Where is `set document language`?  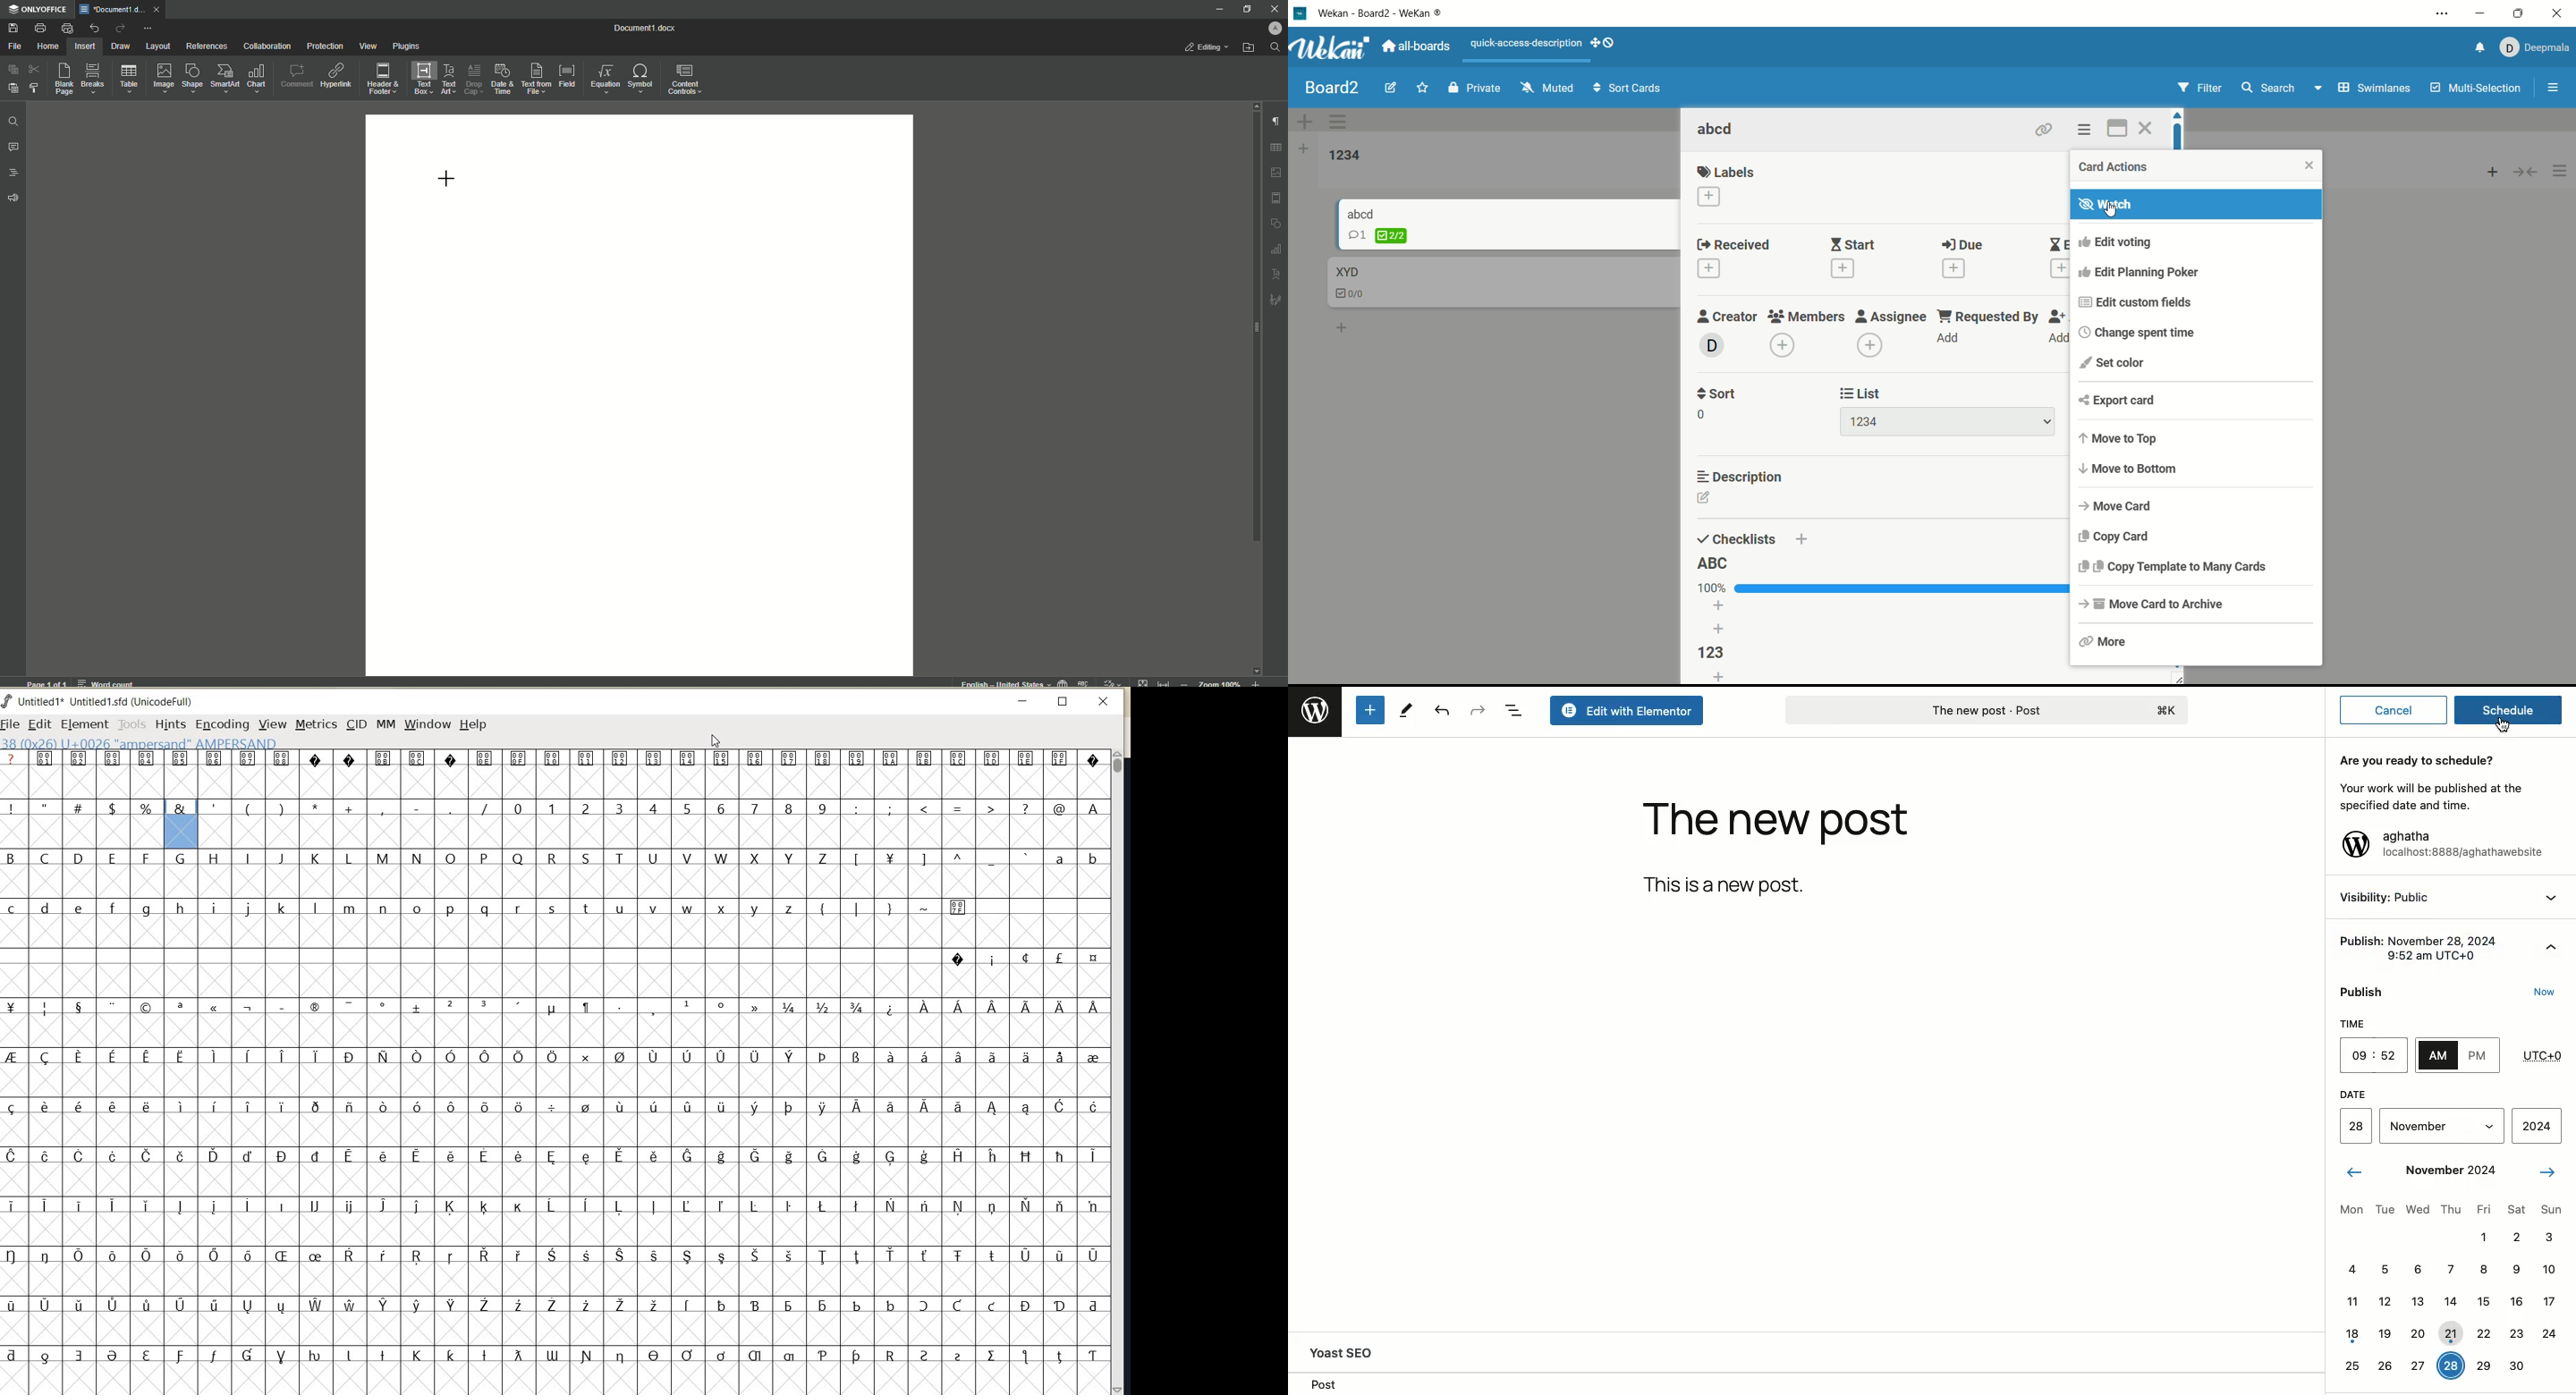 set document language is located at coordinates (1063, 681).